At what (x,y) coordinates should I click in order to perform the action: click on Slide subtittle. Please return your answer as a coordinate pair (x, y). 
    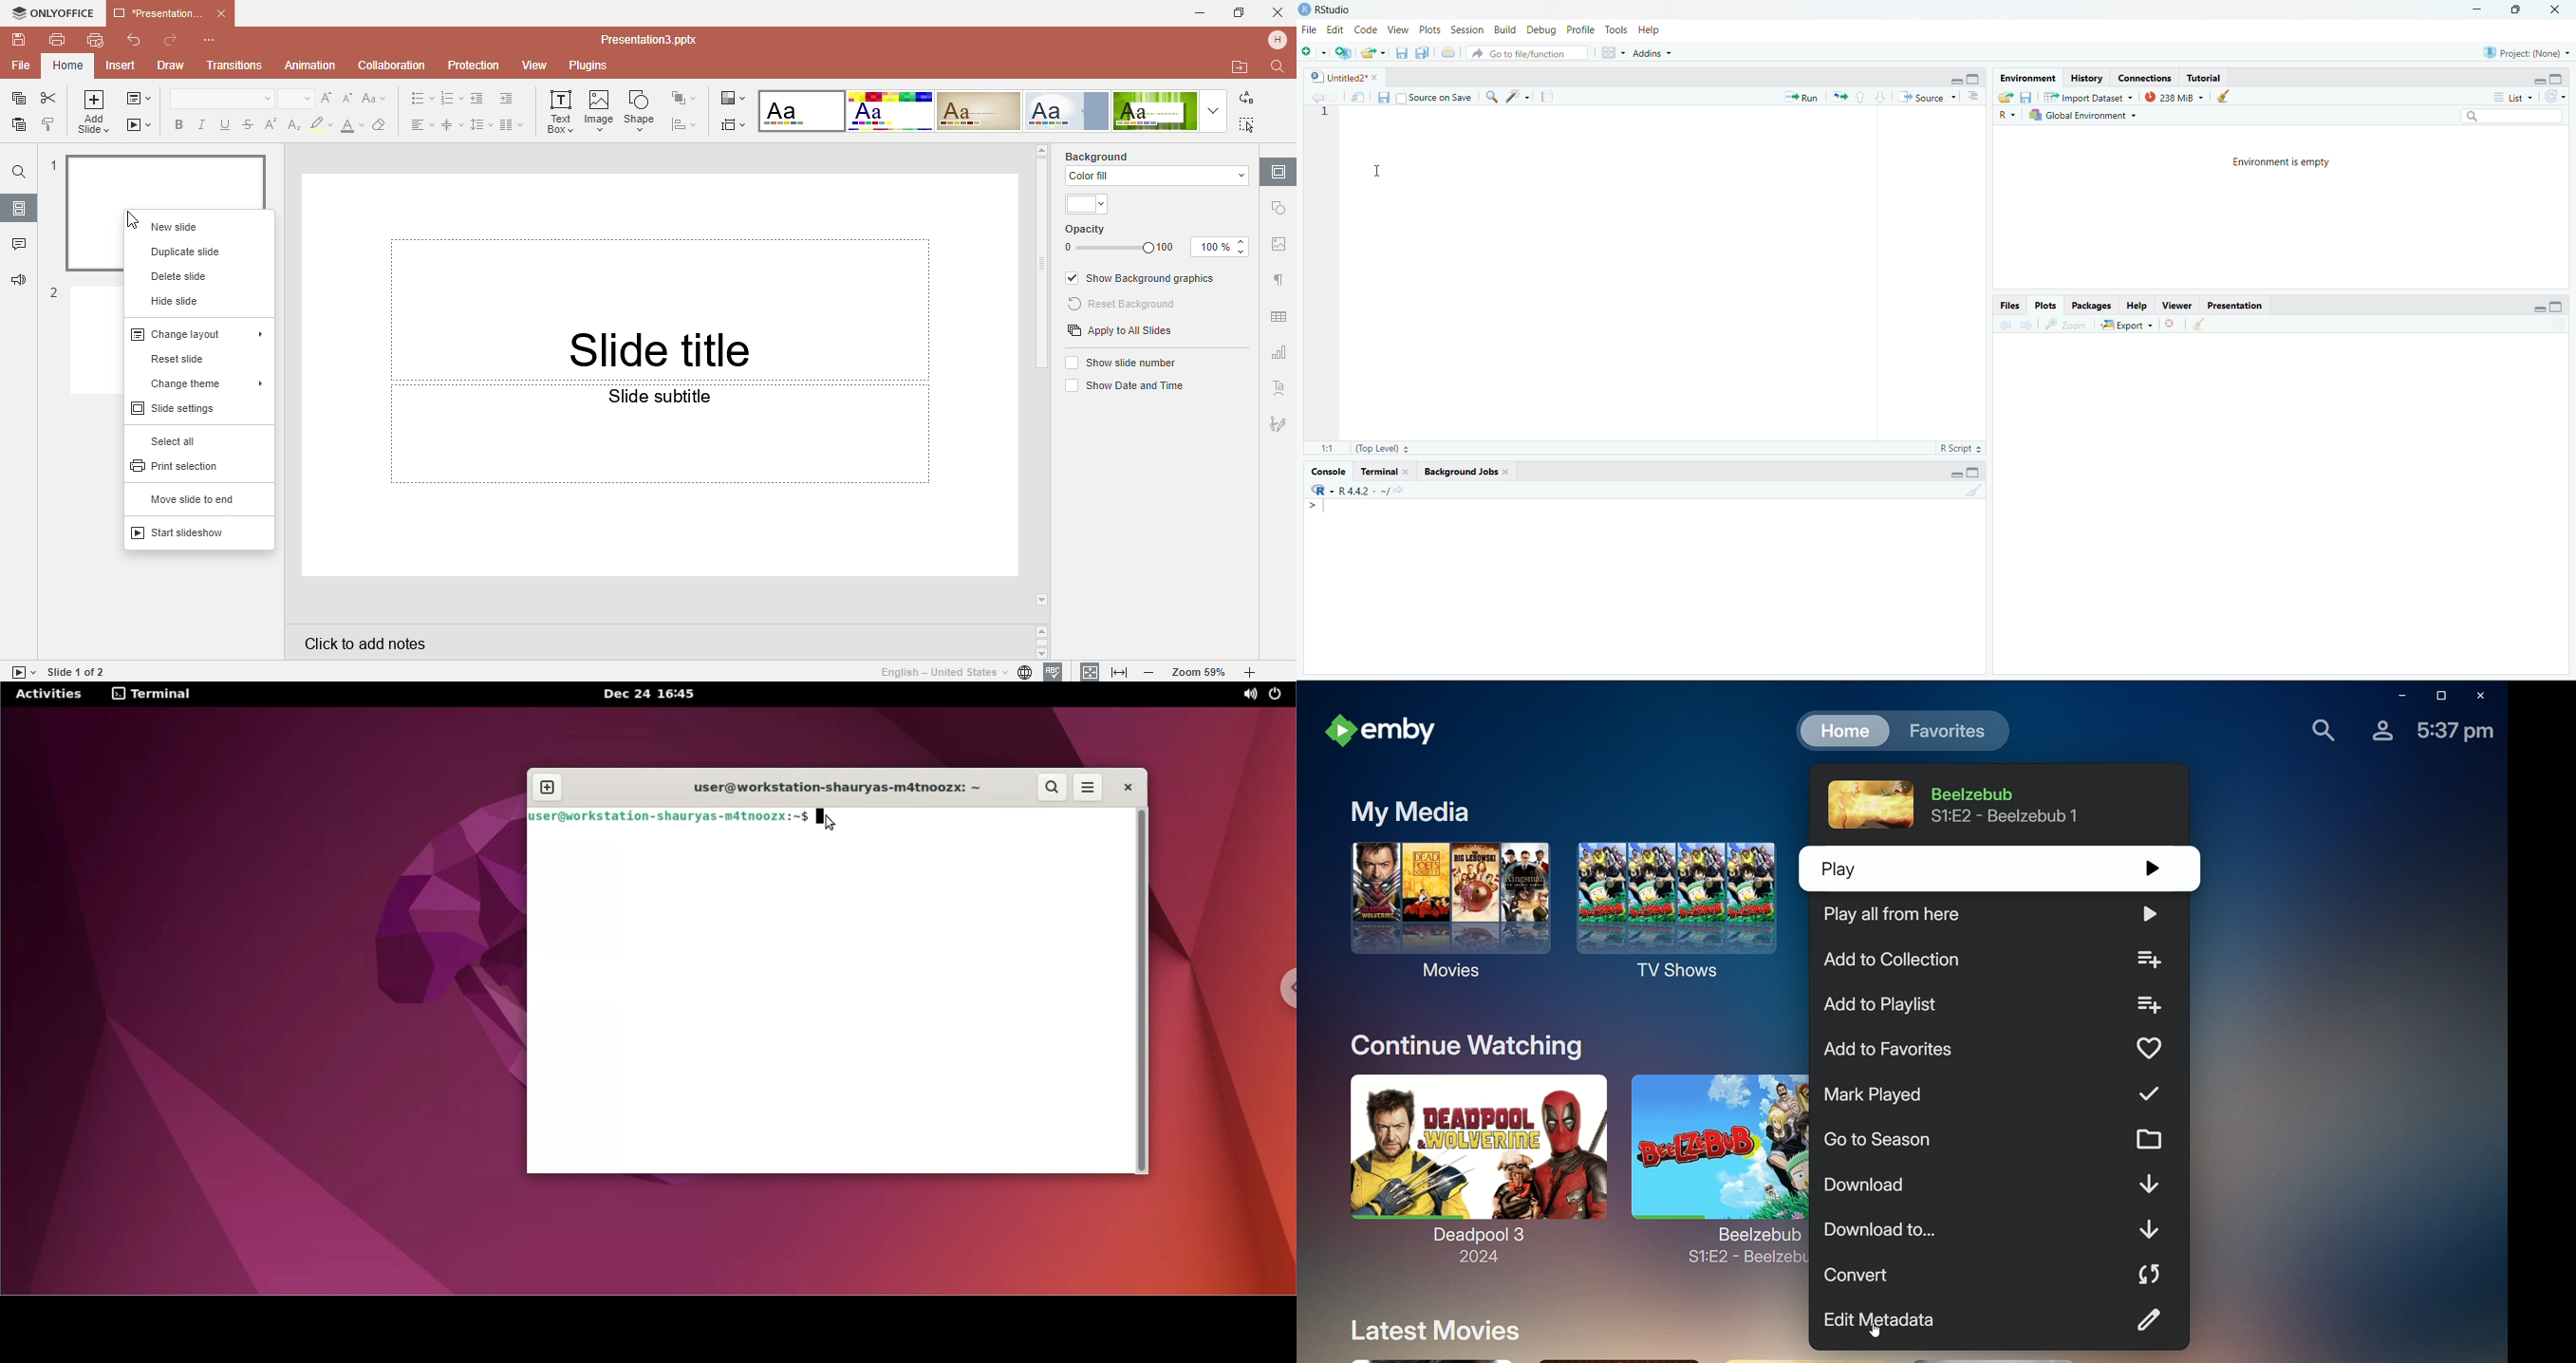
    Looking at the image, I should click on (660, 479).